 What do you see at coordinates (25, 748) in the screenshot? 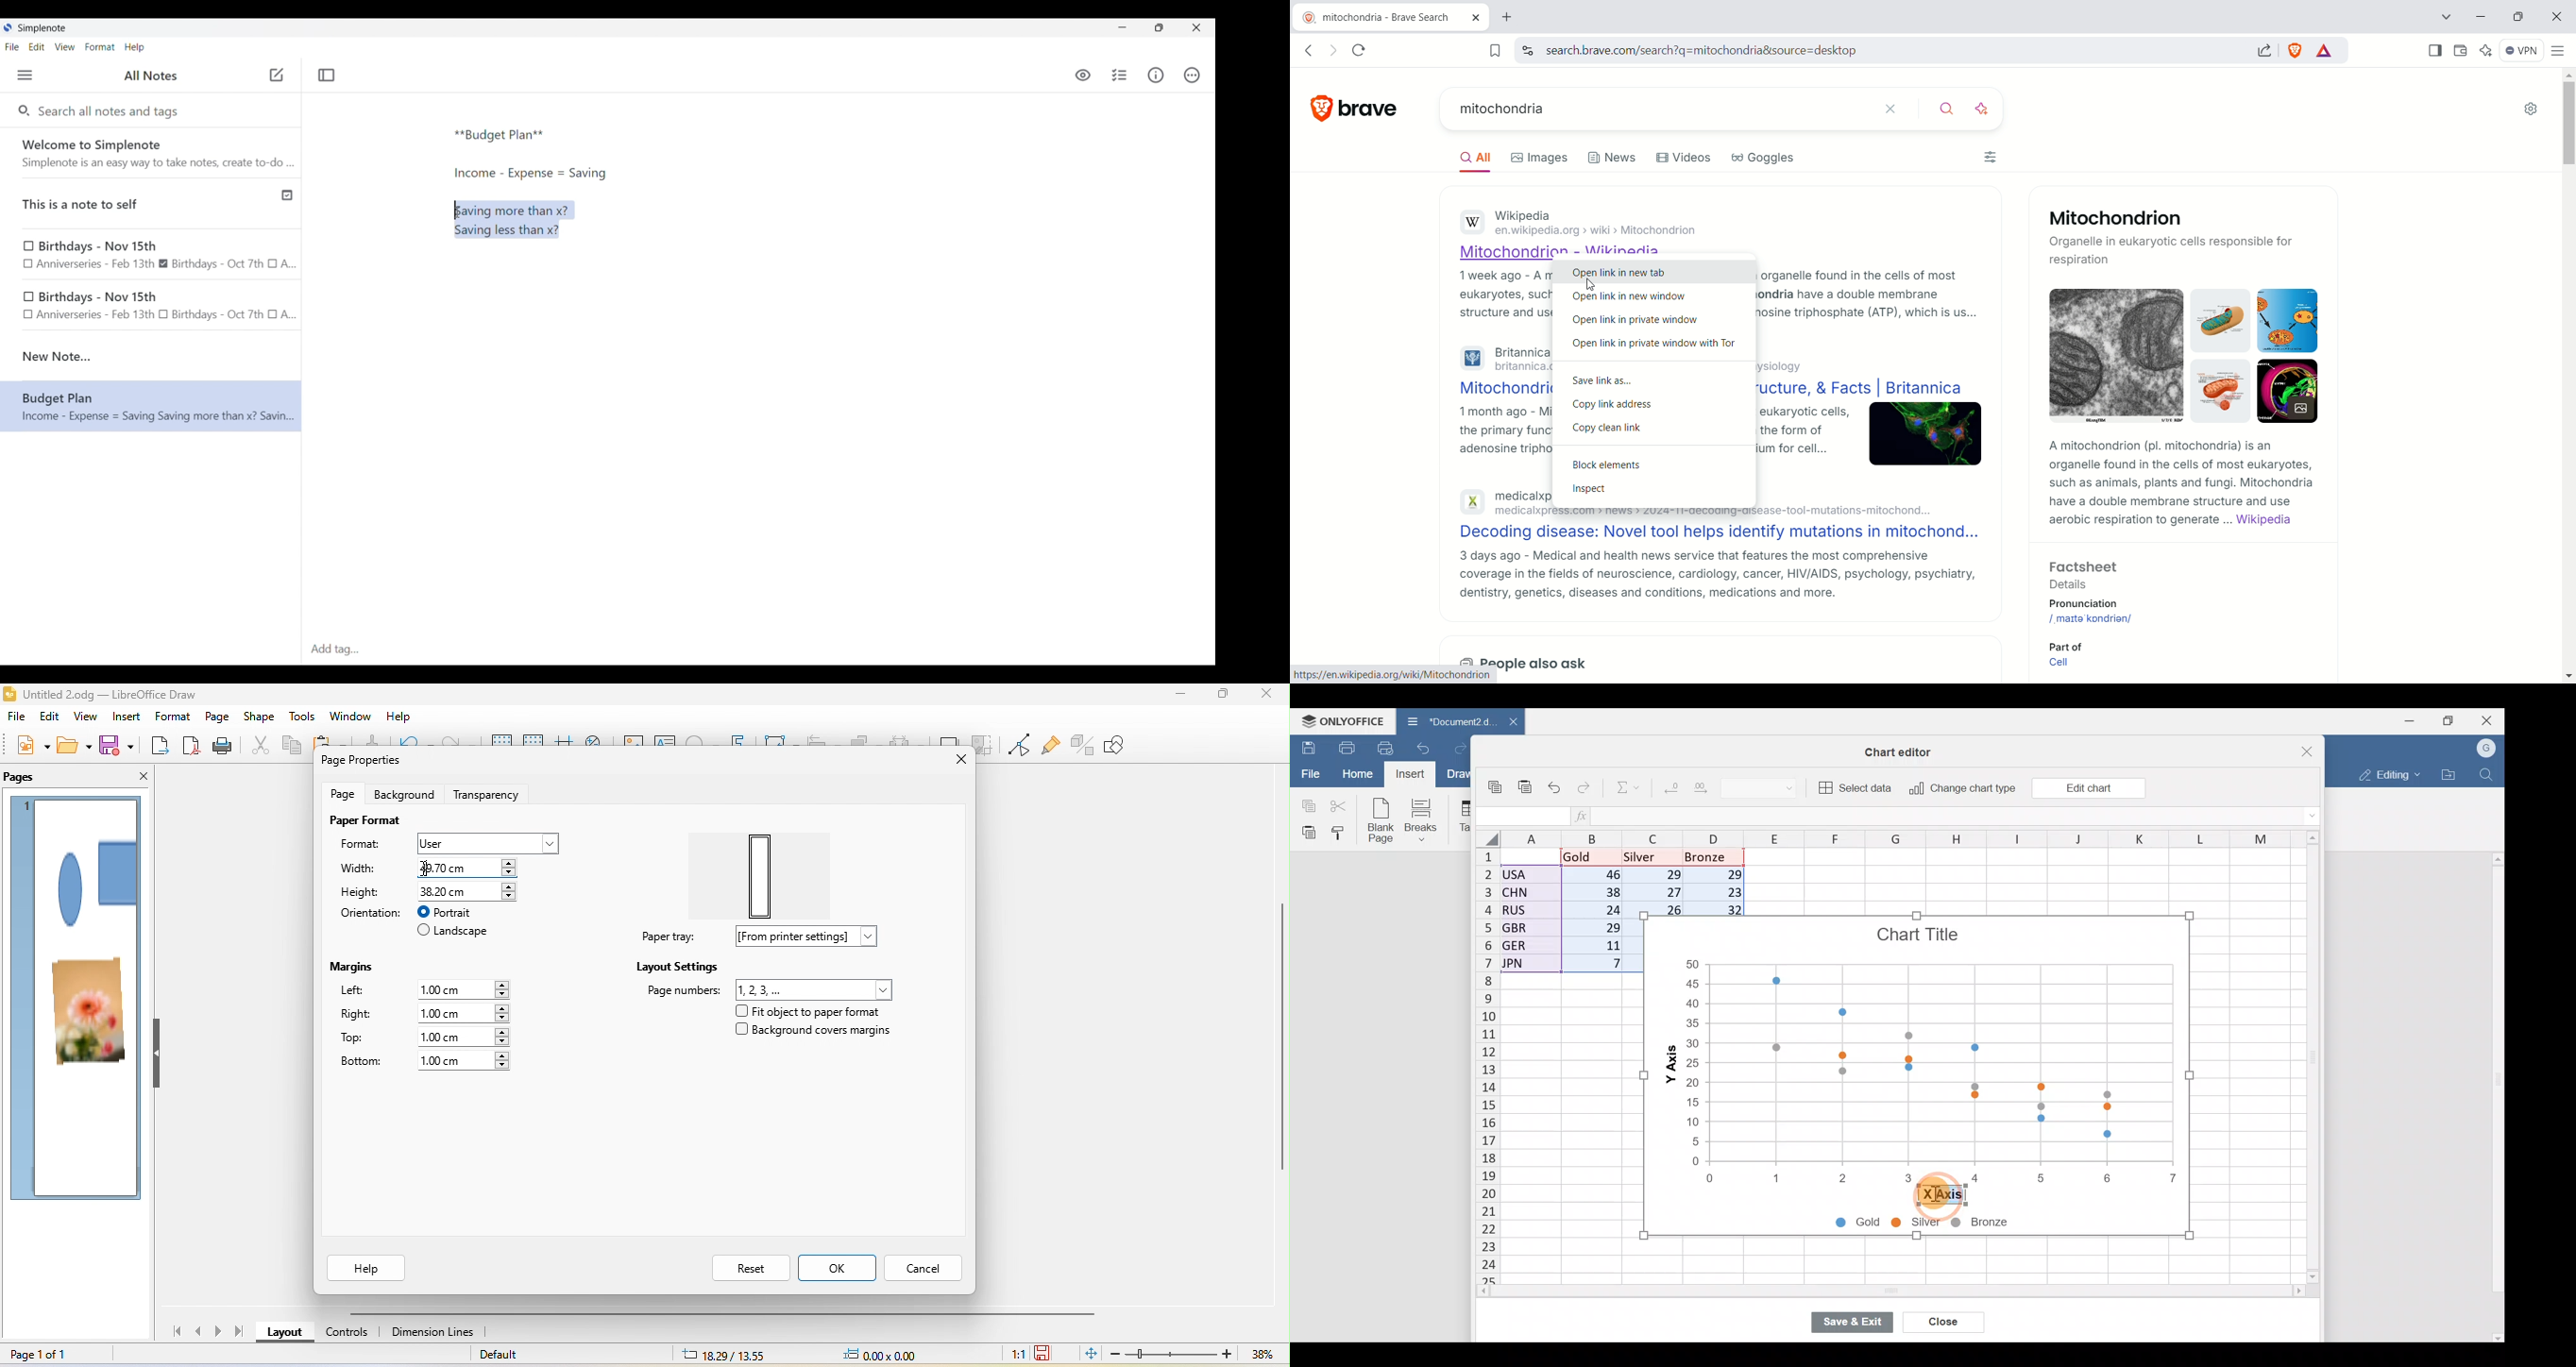
I see `new` at bounding box center [25, 748].